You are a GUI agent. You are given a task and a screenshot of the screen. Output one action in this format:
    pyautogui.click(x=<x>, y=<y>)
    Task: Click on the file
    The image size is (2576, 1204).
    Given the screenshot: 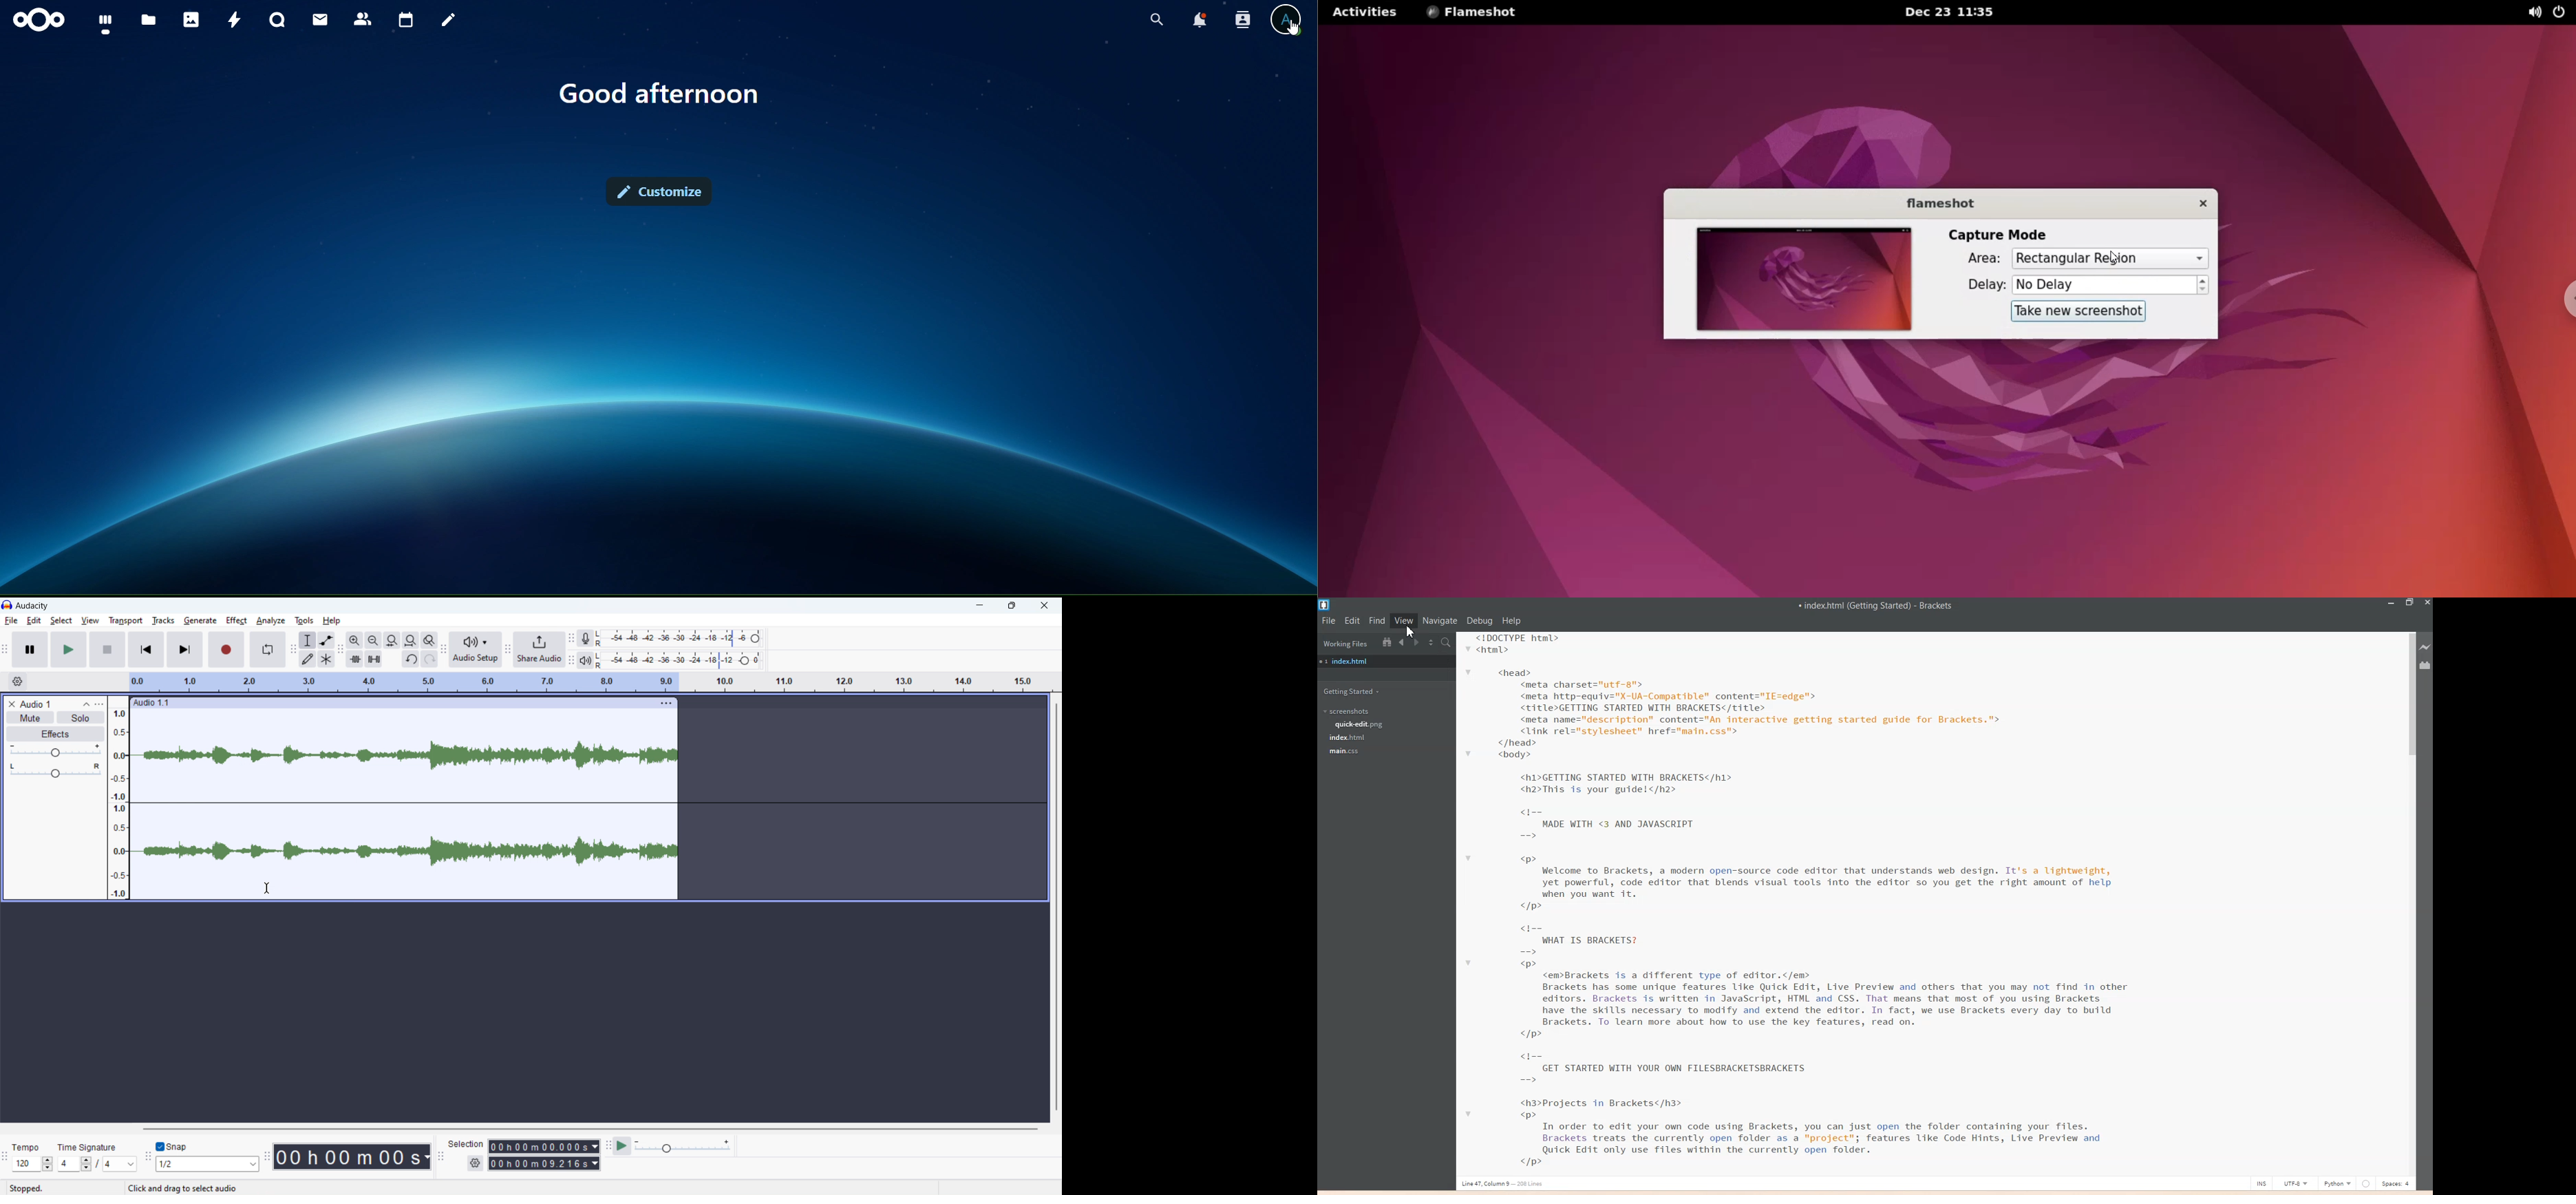 What is the action you would take?
    pyautogui.click(x=11, y=621)
    